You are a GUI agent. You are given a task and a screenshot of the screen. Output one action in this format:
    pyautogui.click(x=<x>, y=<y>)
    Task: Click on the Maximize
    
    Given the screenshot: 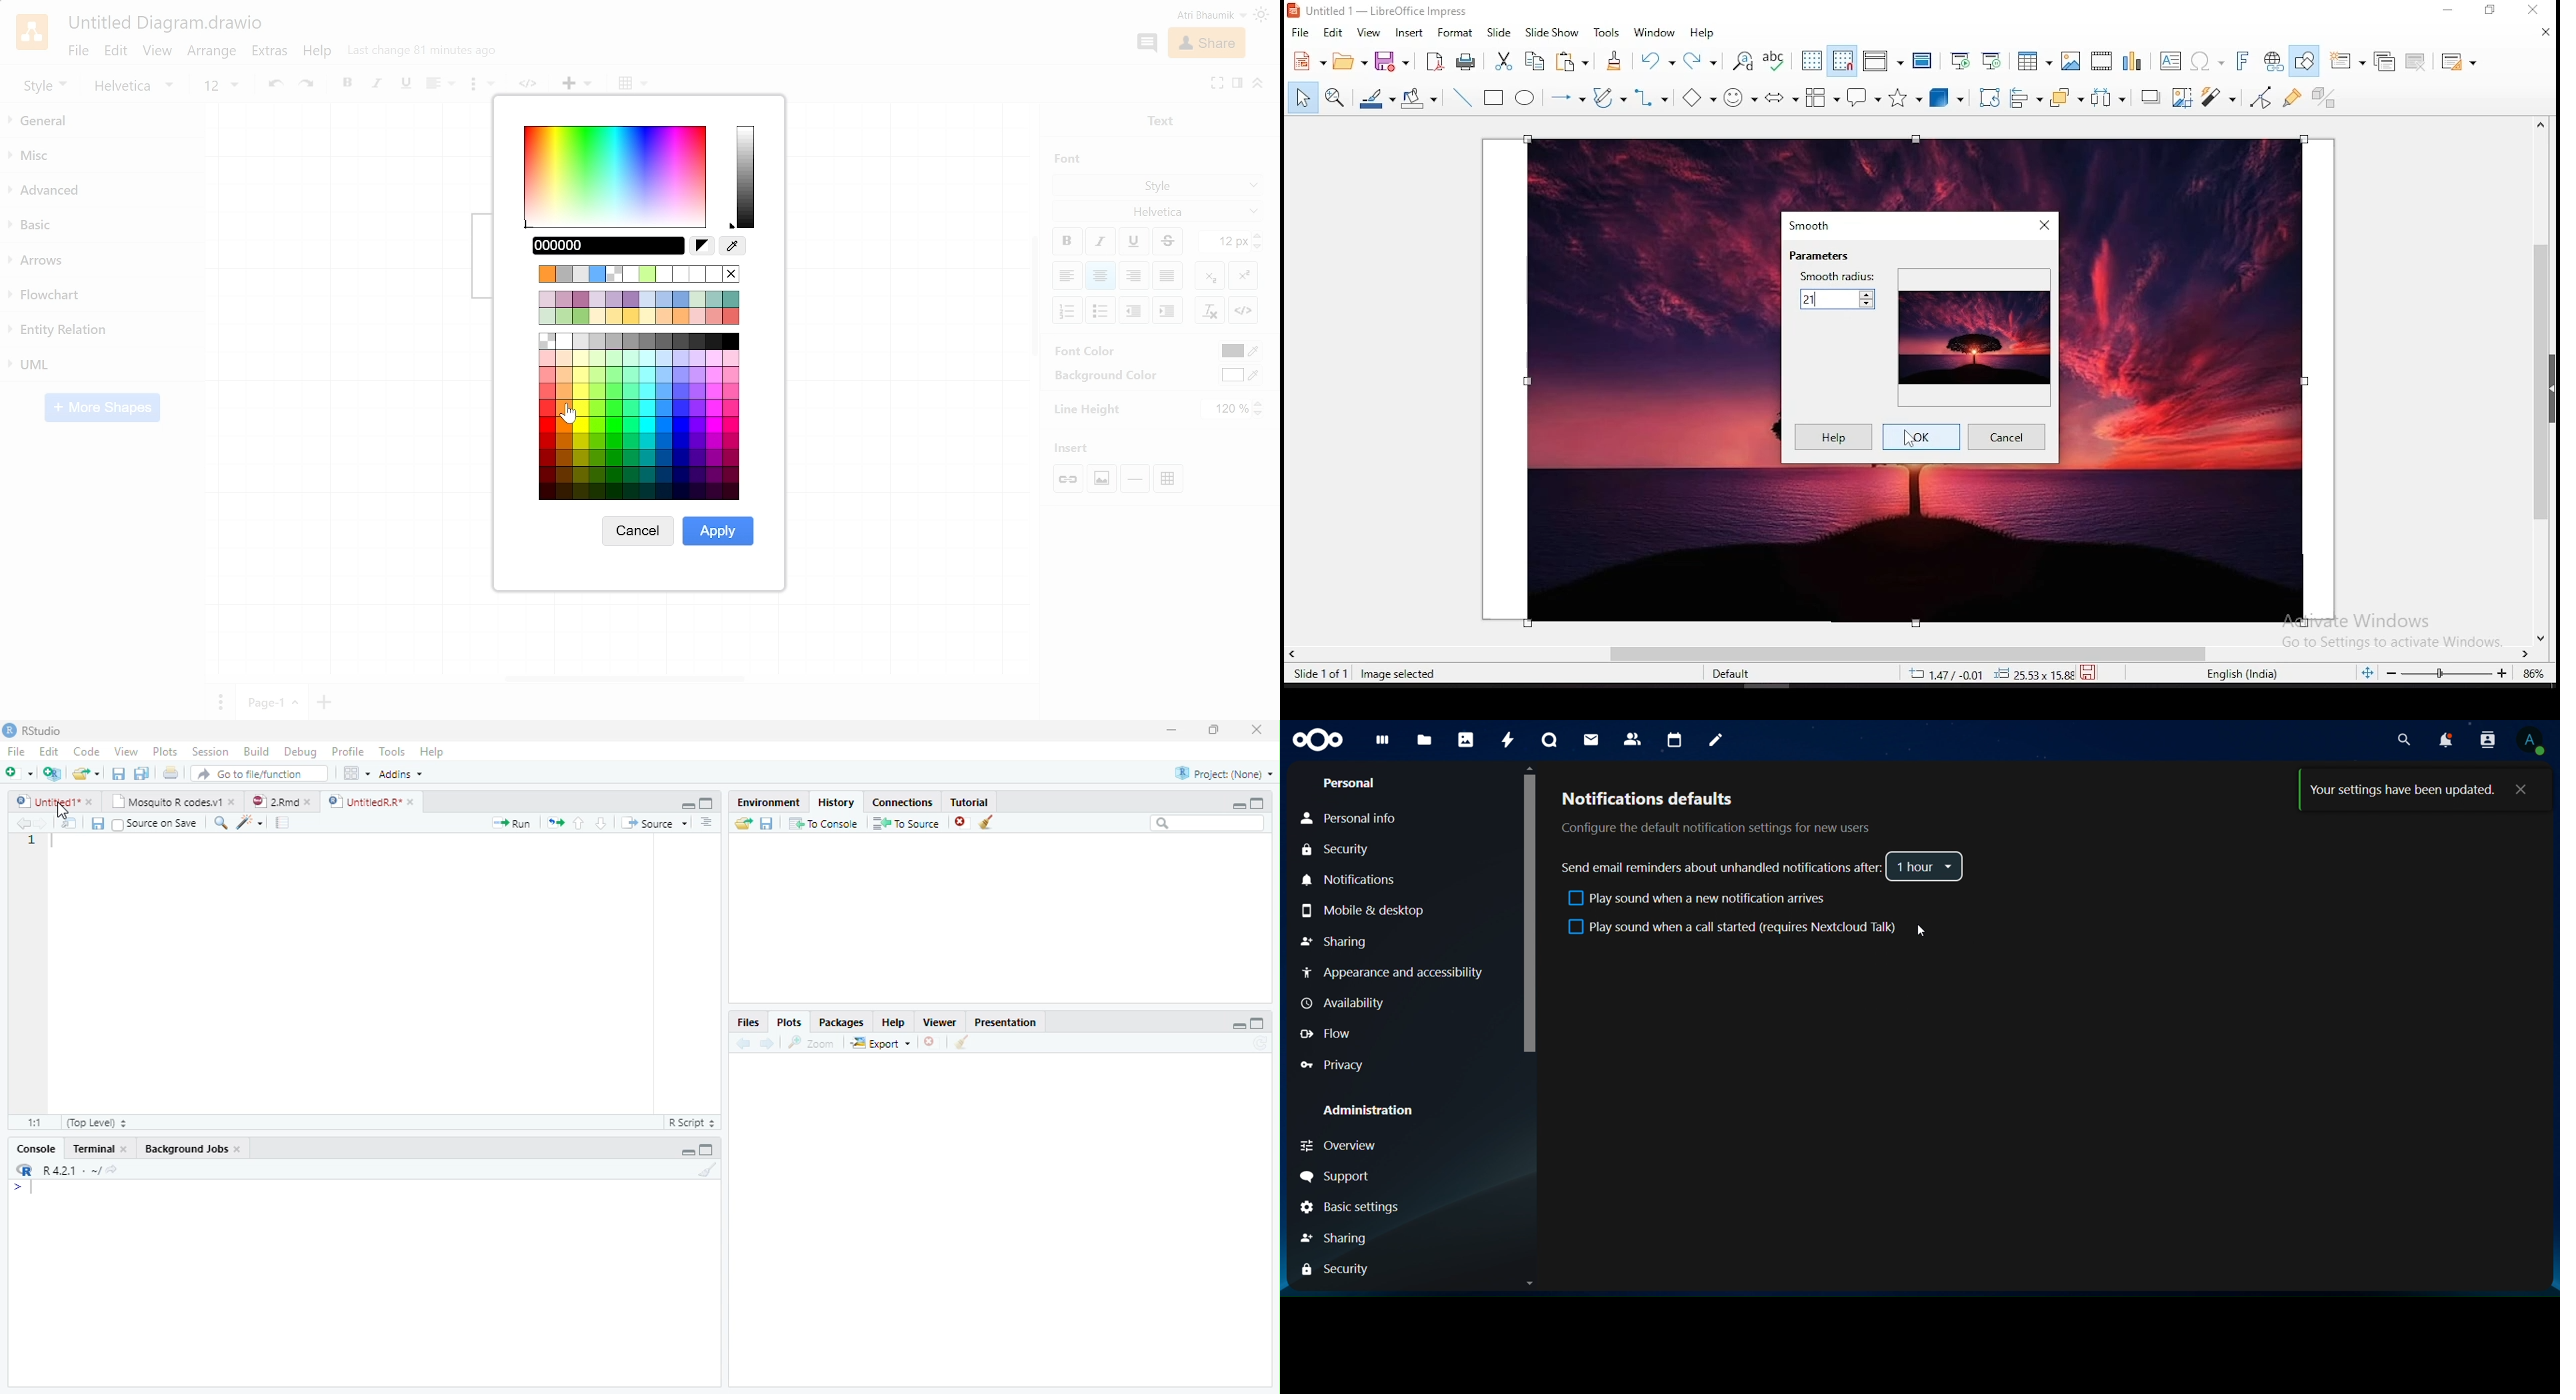 What is the action you would take?
    pyautogui.click(x=707, y=805)
    